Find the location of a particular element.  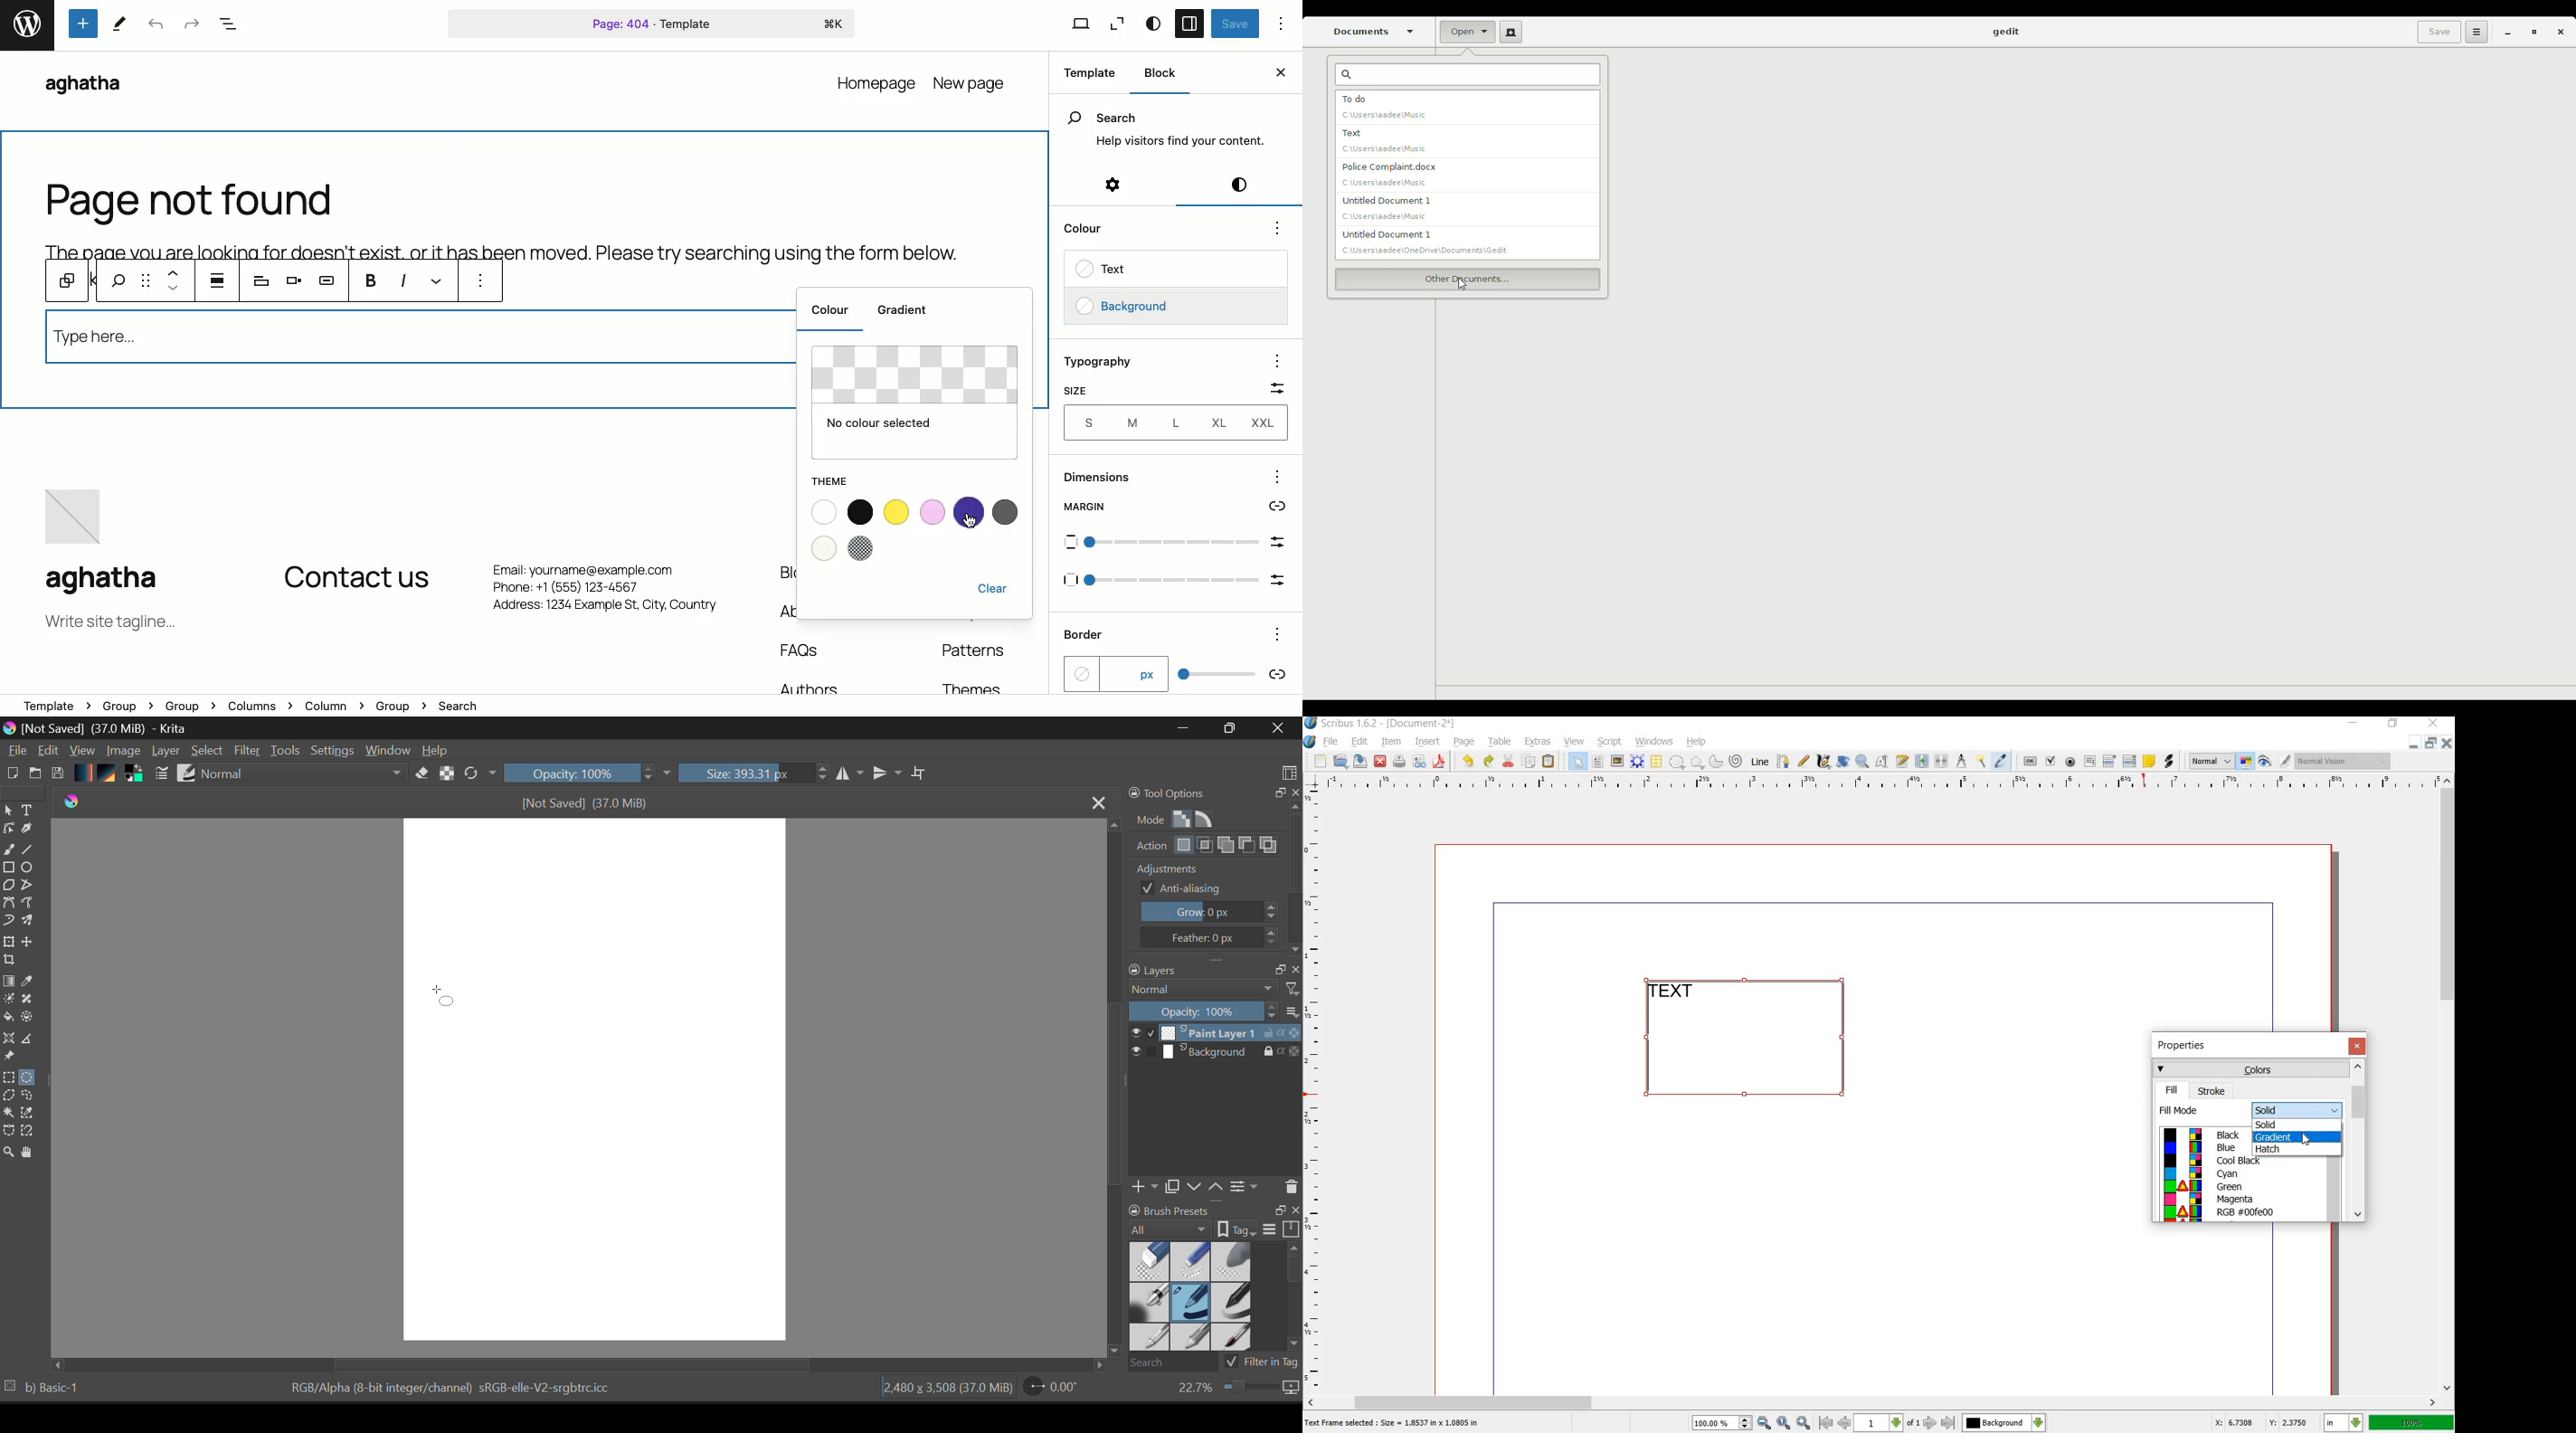

Calligraphic Tool is located at coordinates (27, 831).